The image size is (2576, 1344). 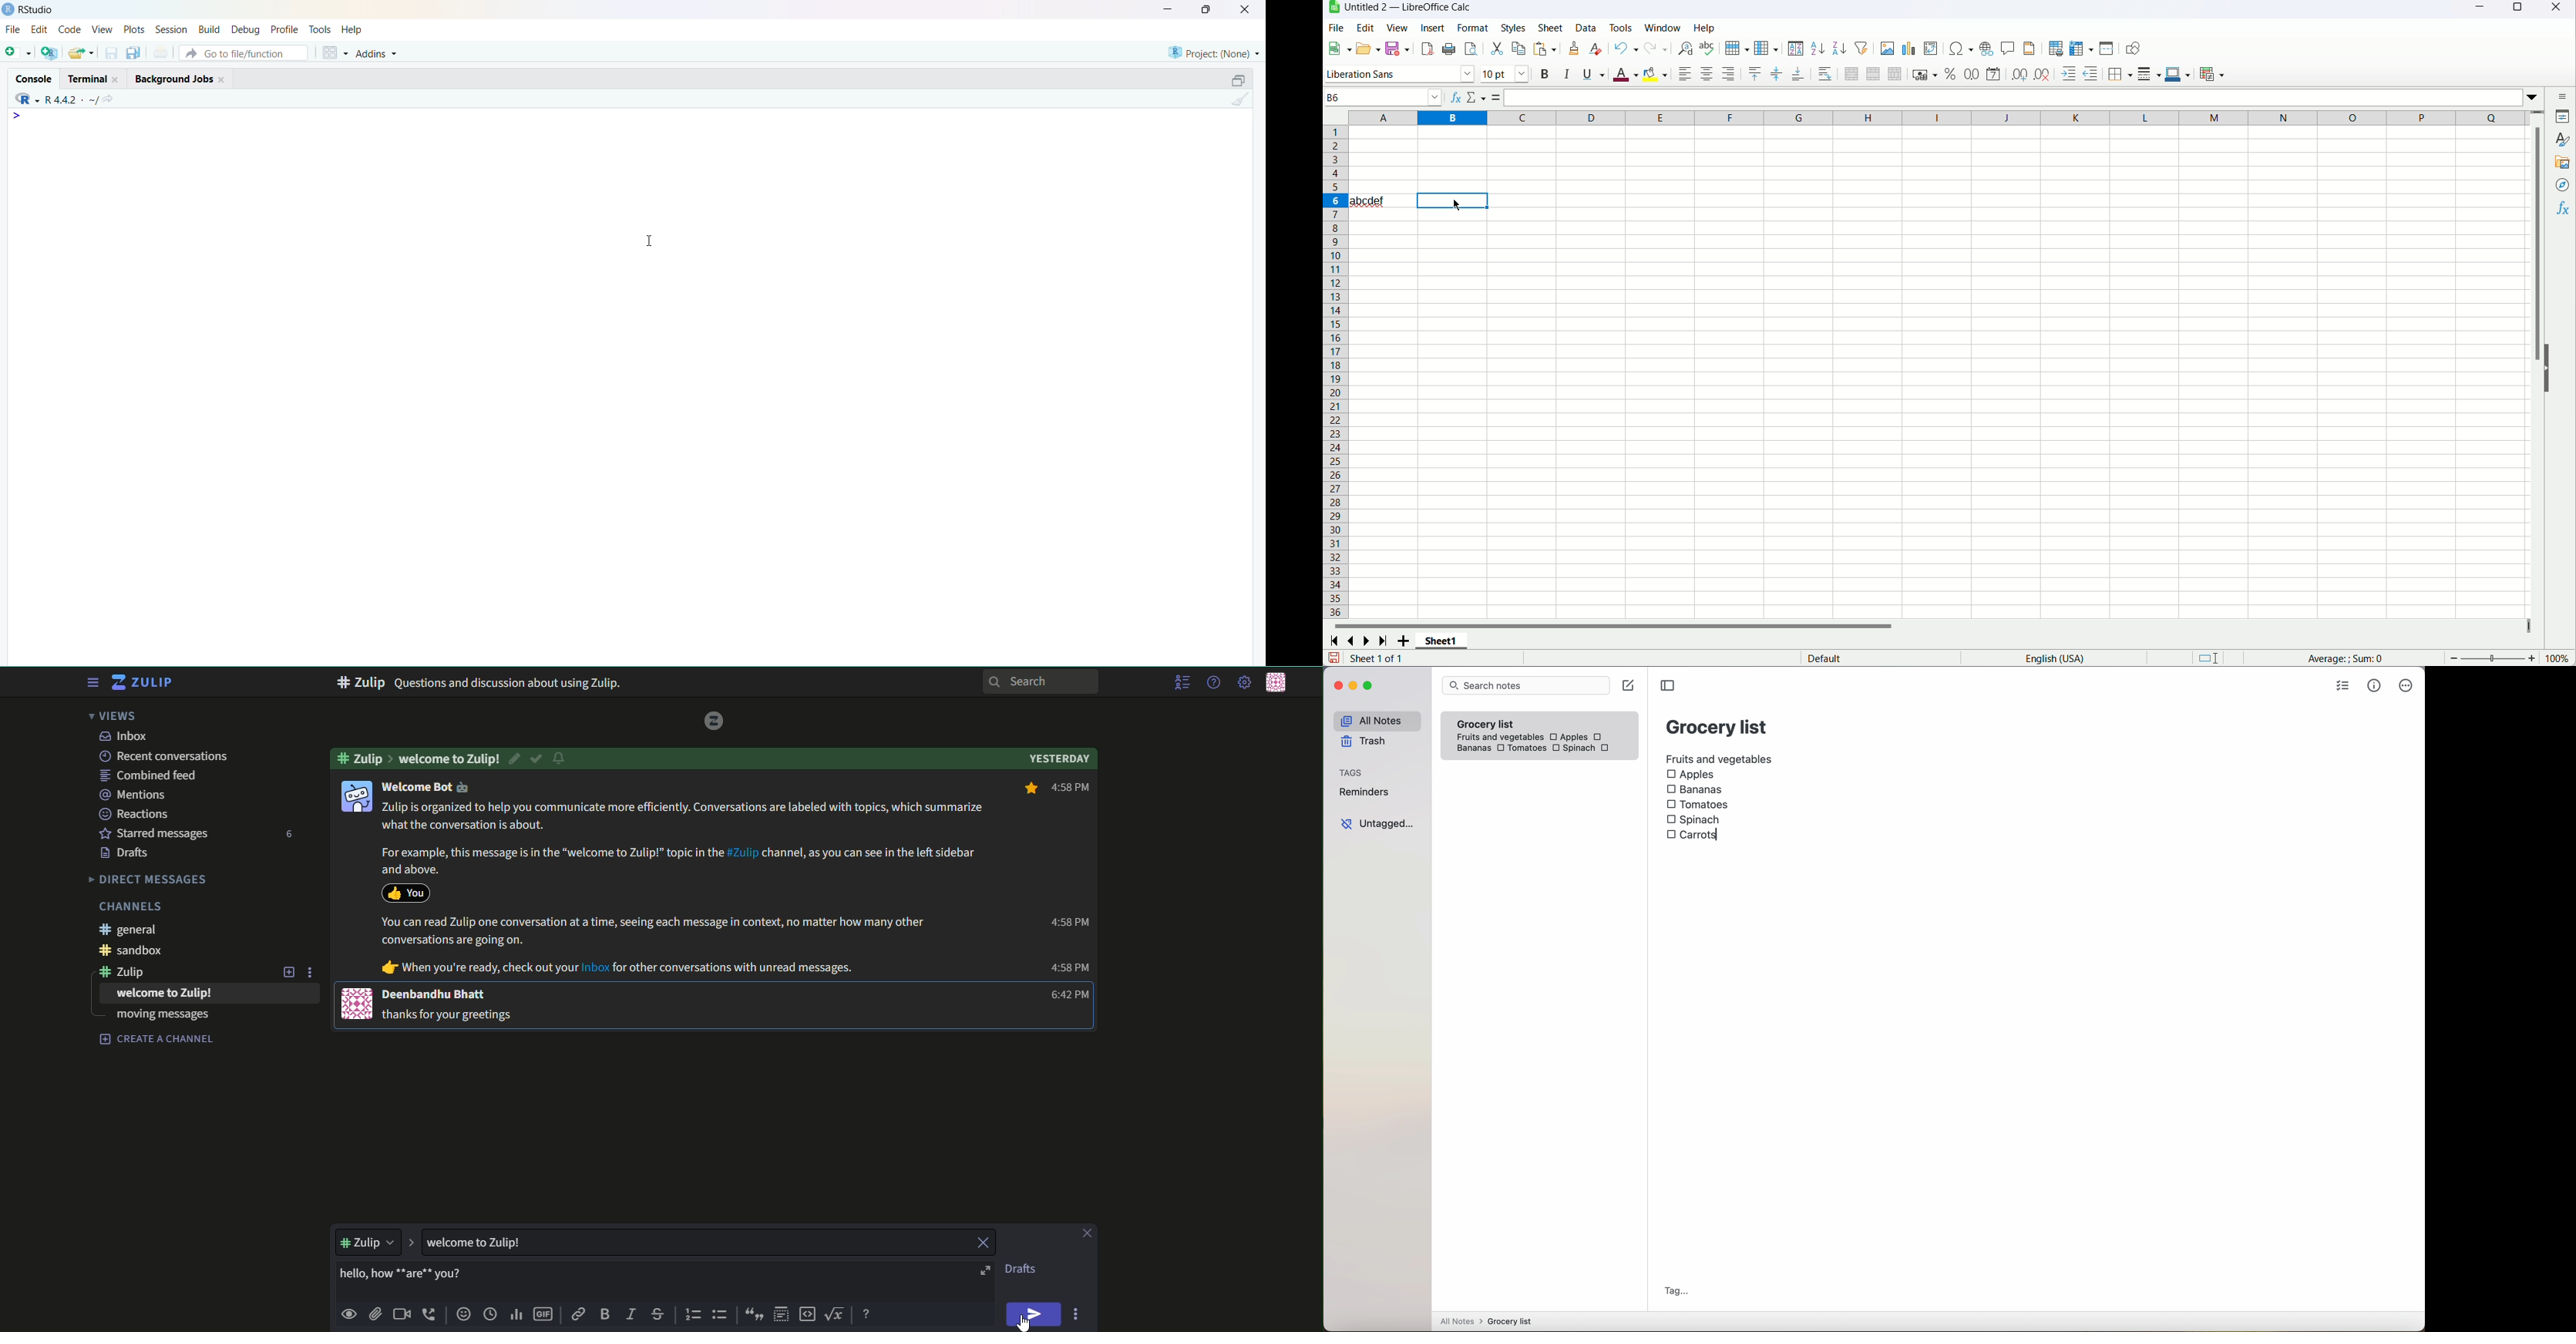 What do you see at coordinates (312, 971) in the screenshot?
I see `options` at bounding box center [312, 971].